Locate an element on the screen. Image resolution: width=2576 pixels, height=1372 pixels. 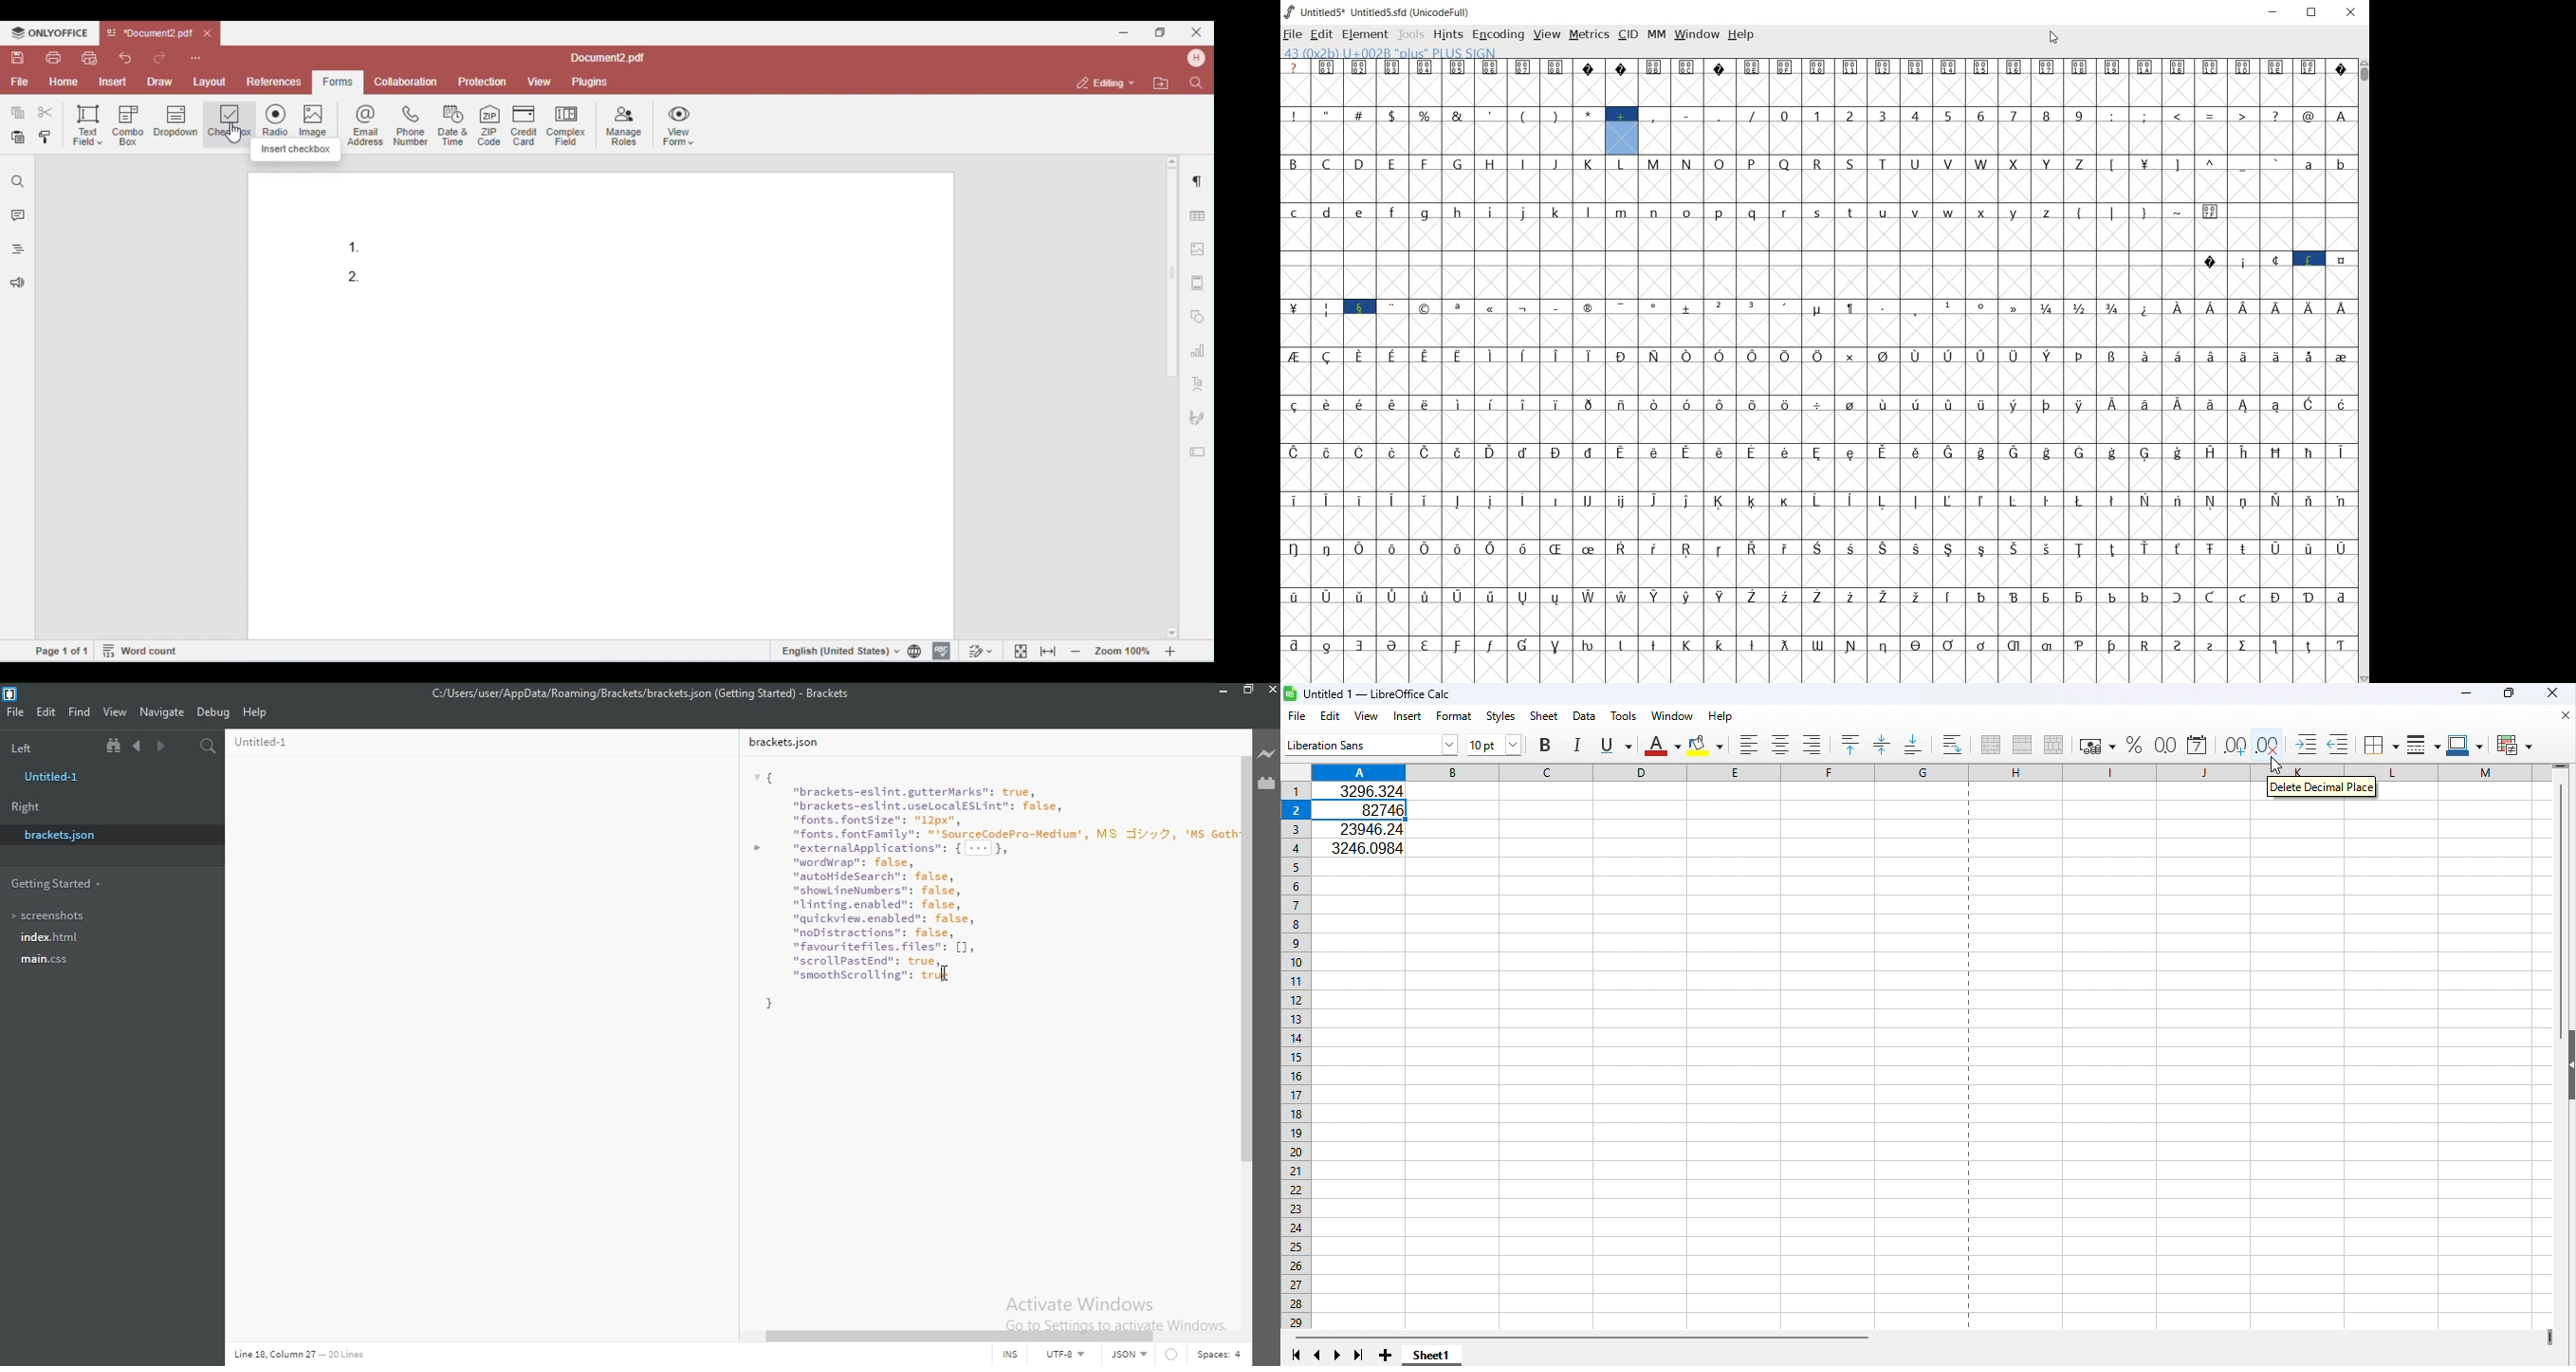
Cursor is located at coordinates (2279, 765).